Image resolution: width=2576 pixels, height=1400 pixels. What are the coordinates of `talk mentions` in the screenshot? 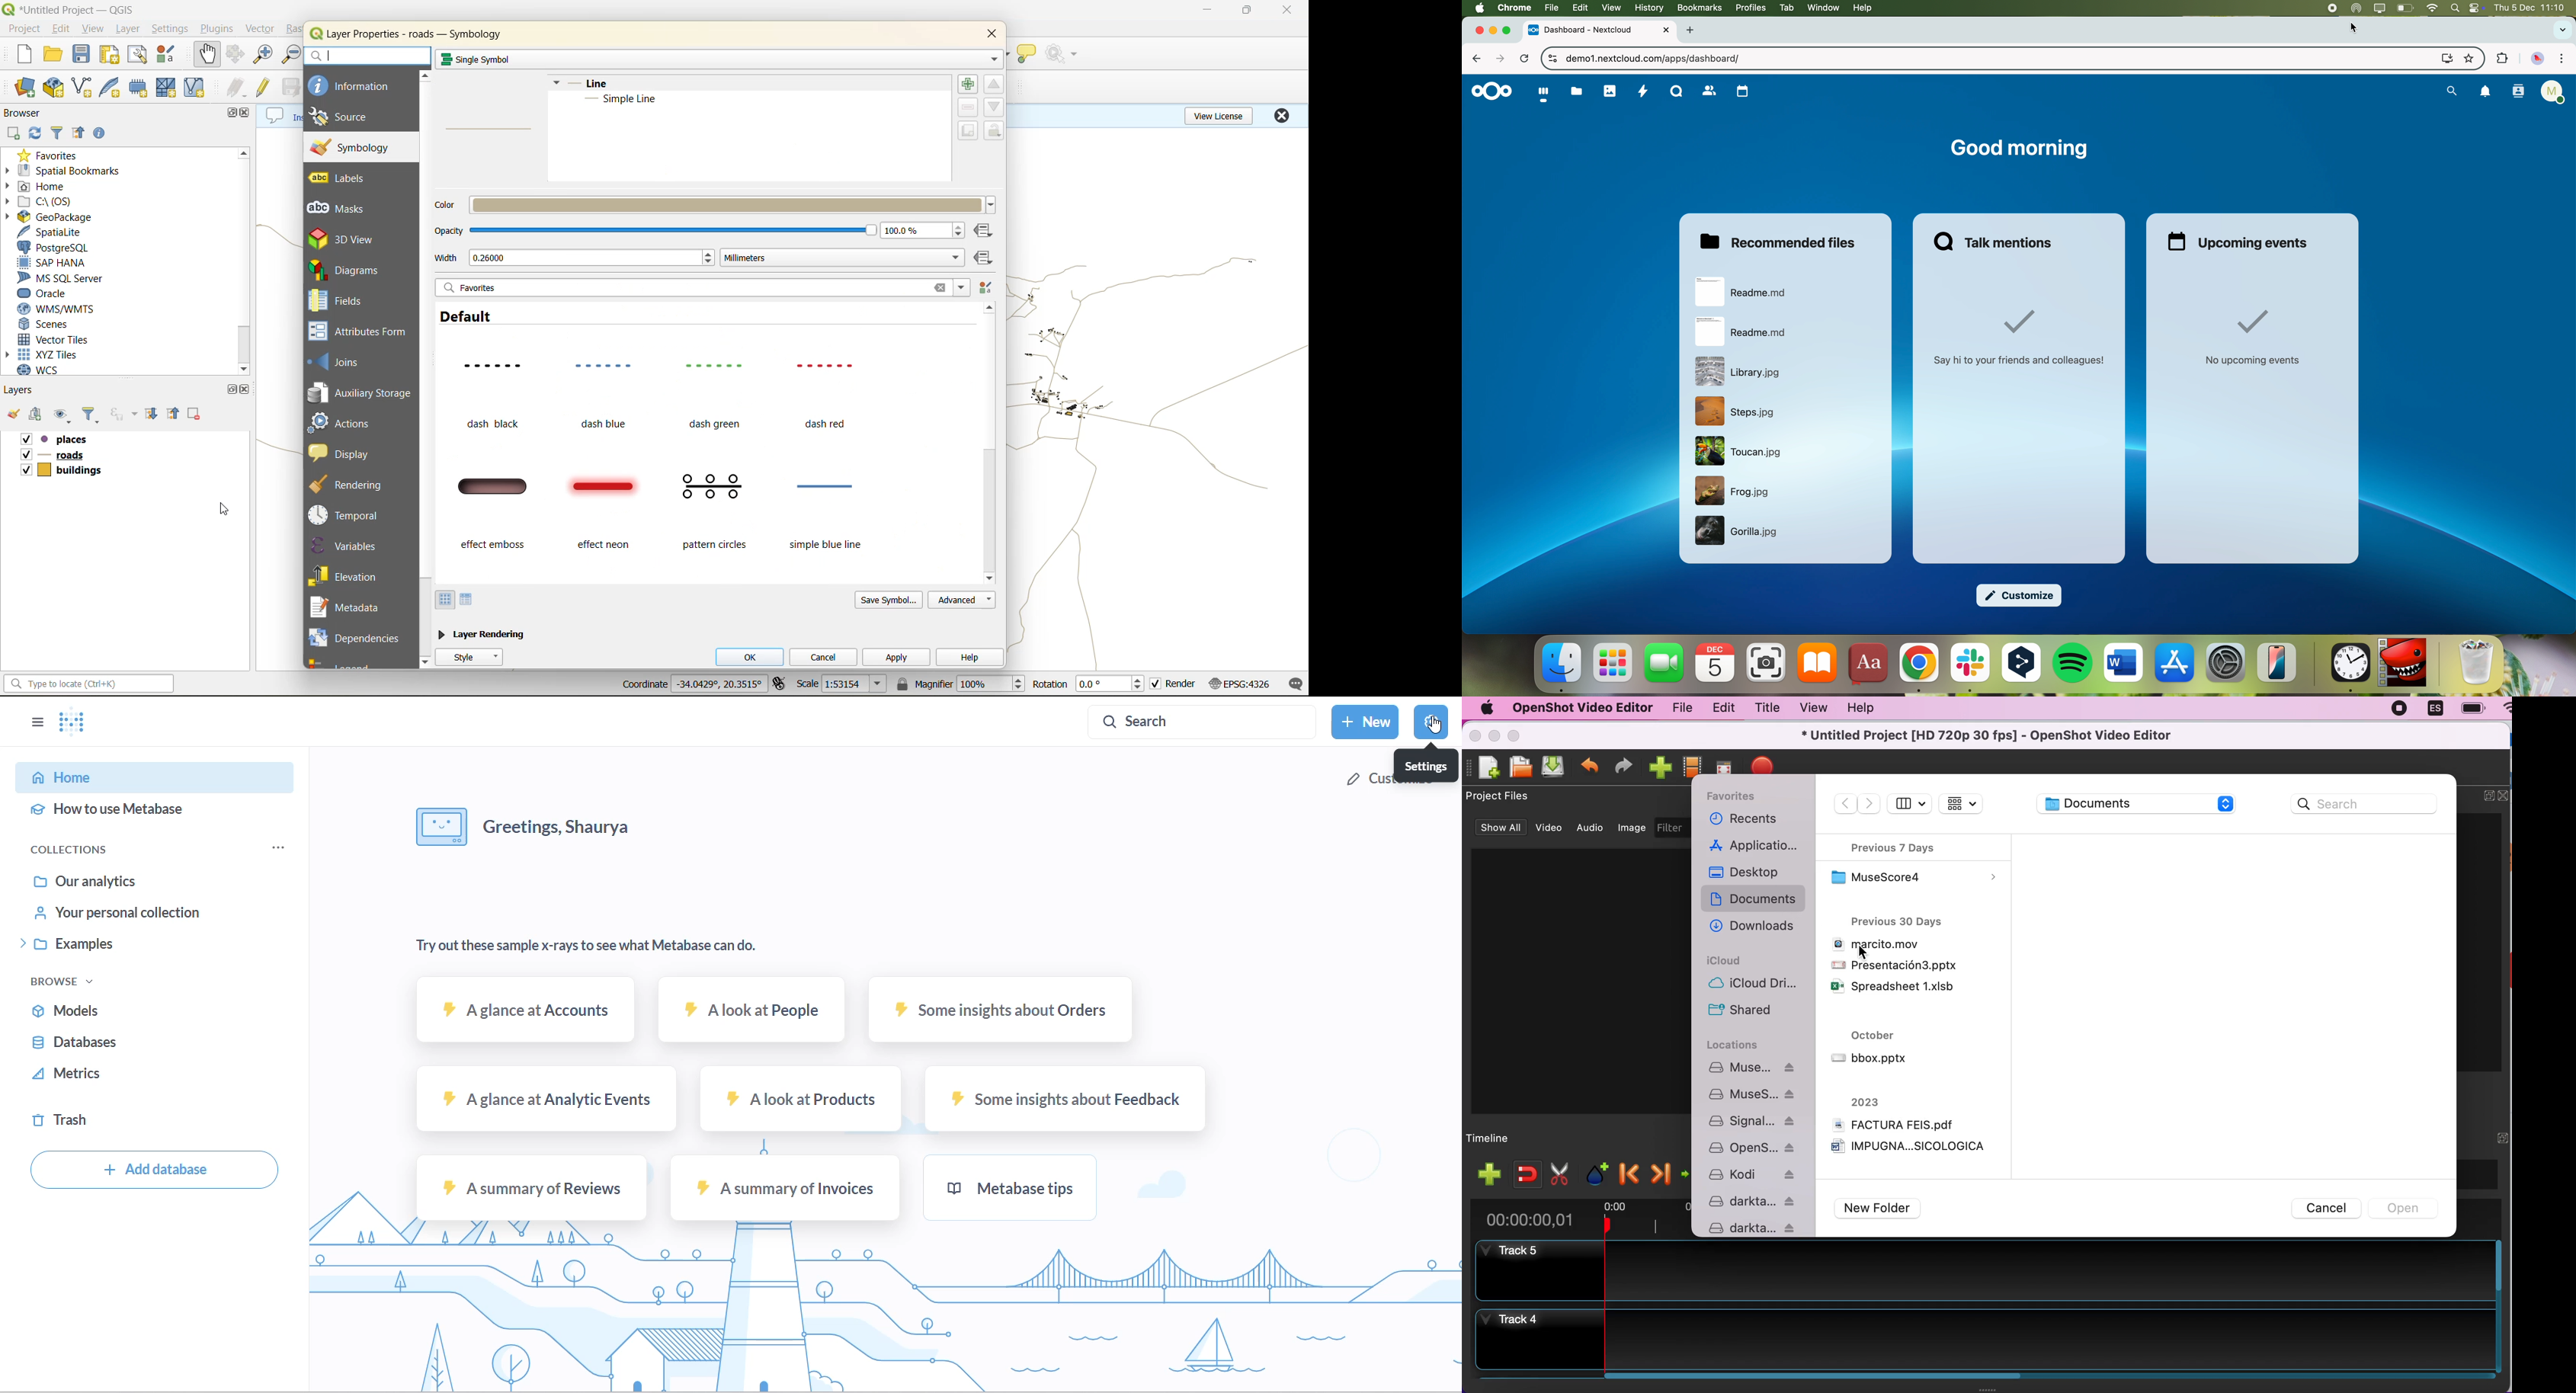 It's located at (1997, 240).